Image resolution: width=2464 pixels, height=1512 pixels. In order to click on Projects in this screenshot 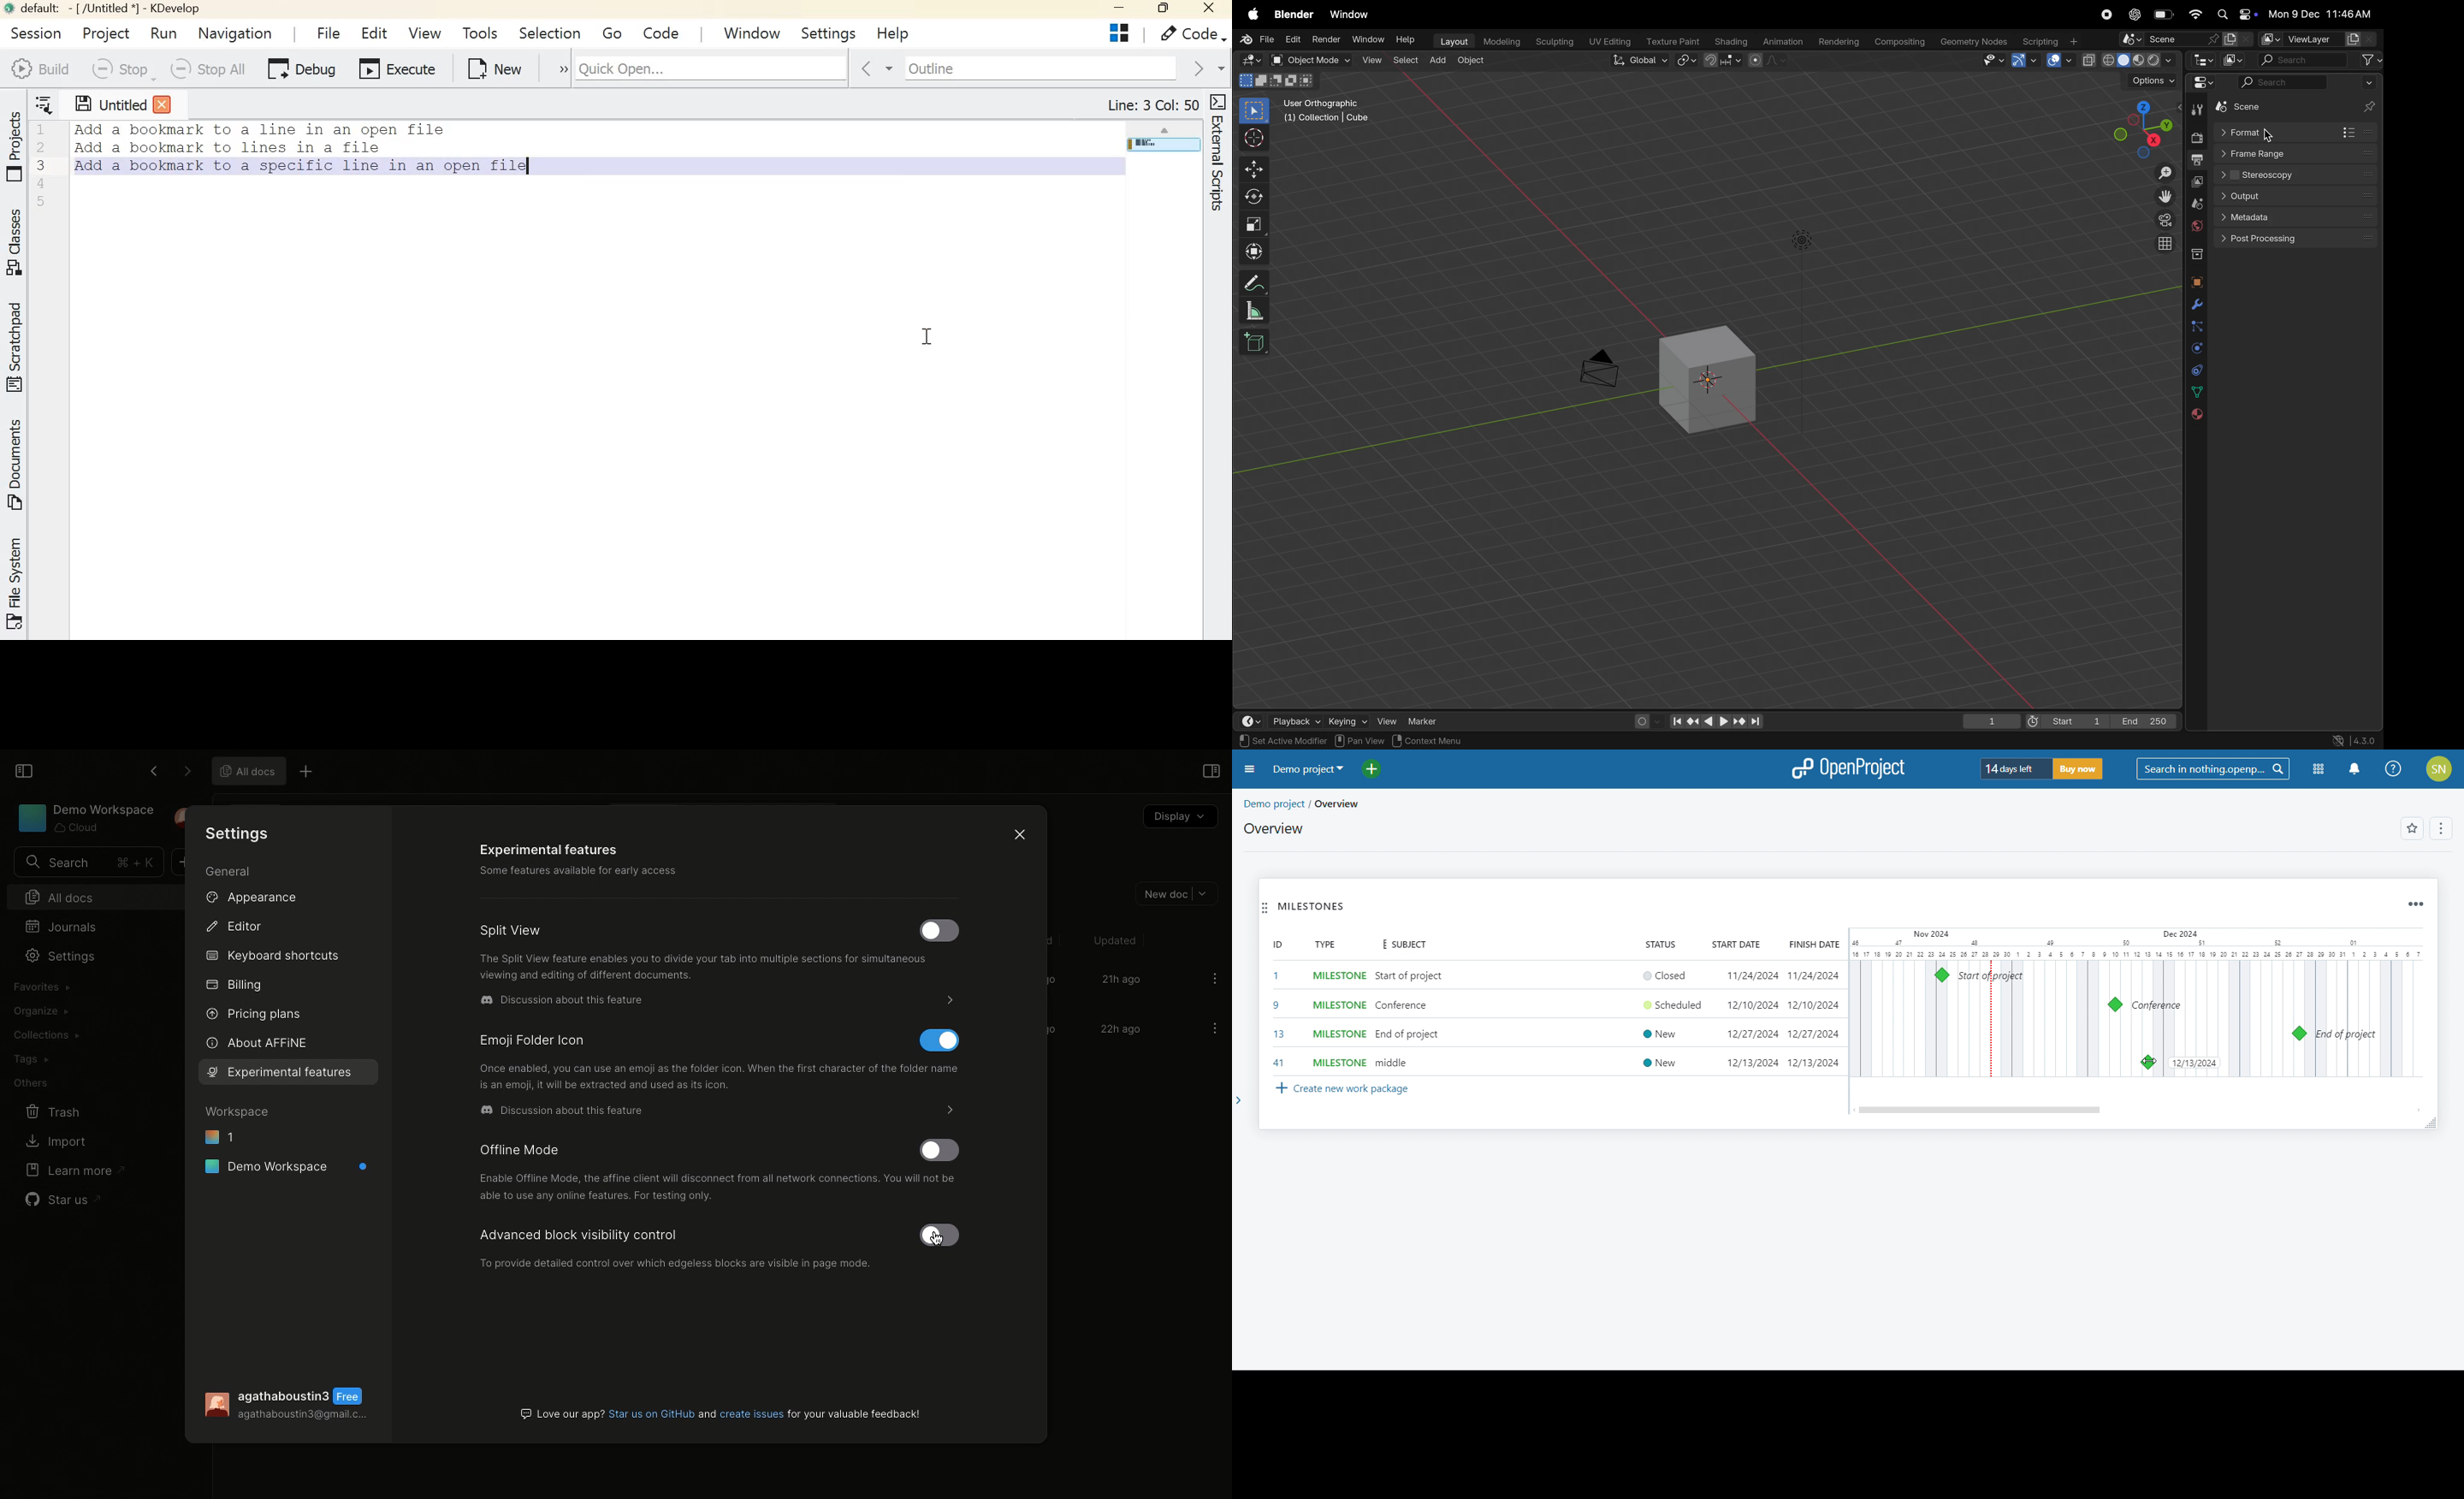, I will do `click(15, 147)`.